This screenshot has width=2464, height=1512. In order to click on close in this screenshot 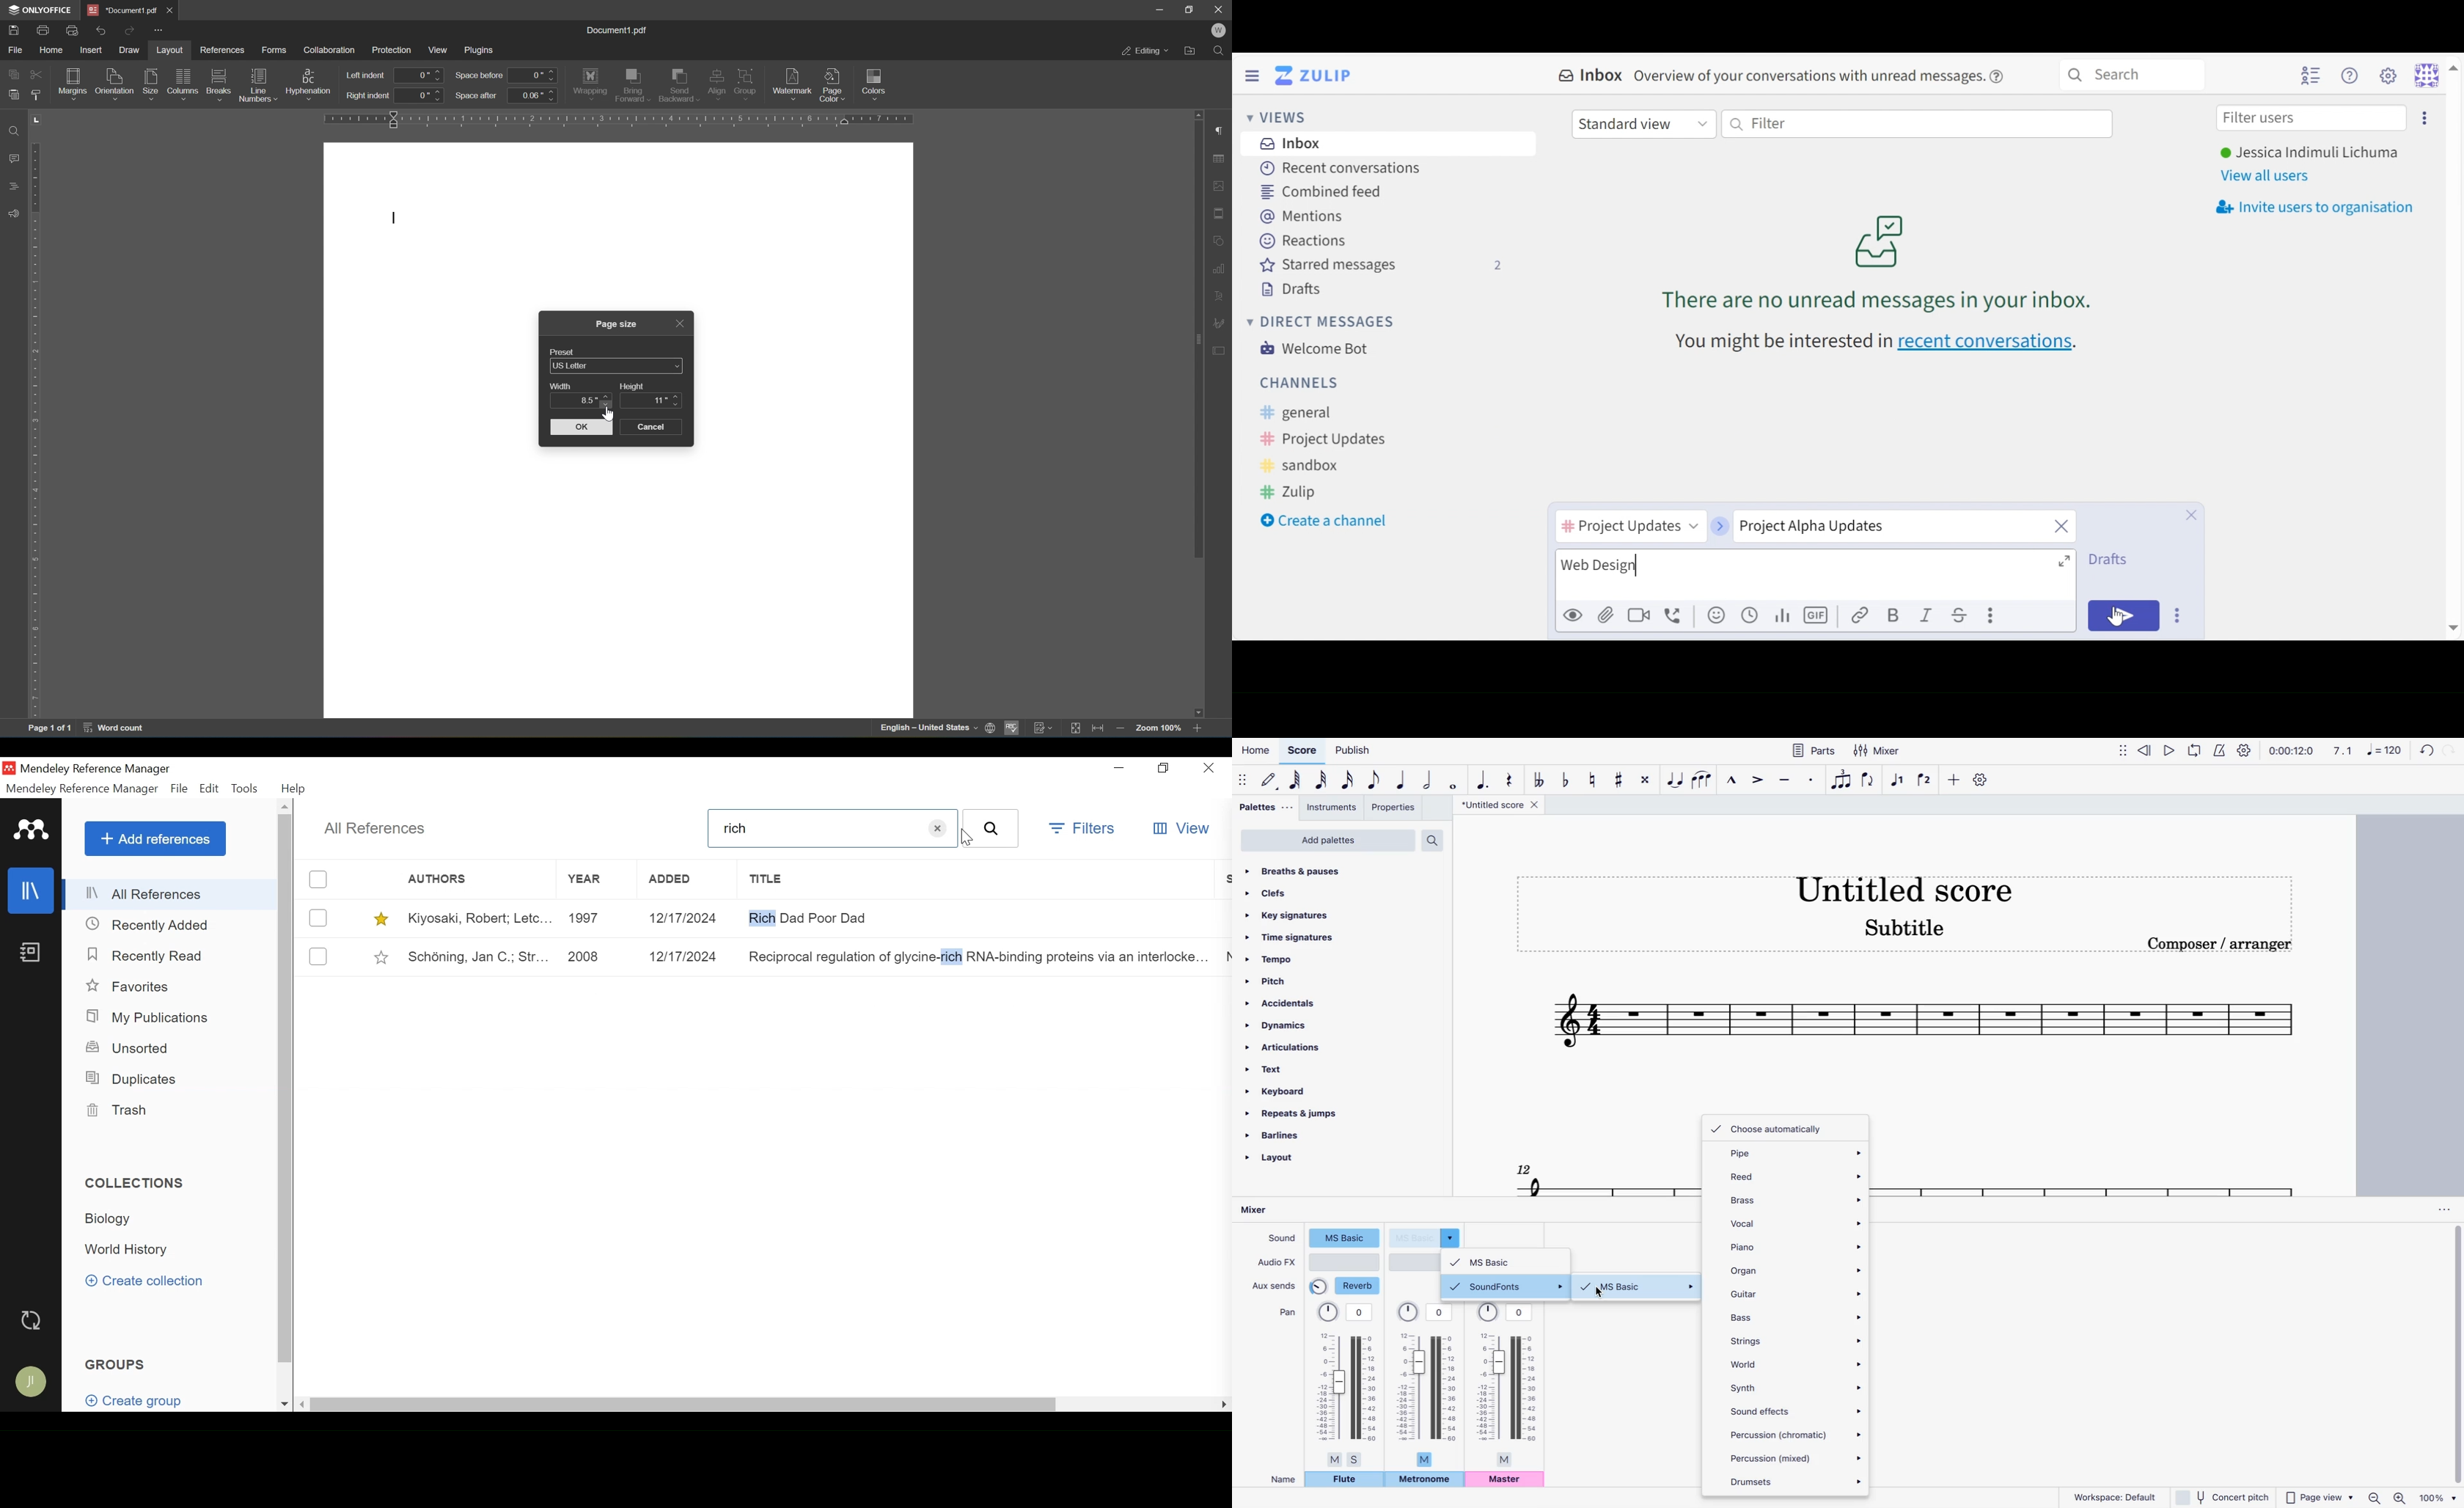, I will do `click(679, 322)`.